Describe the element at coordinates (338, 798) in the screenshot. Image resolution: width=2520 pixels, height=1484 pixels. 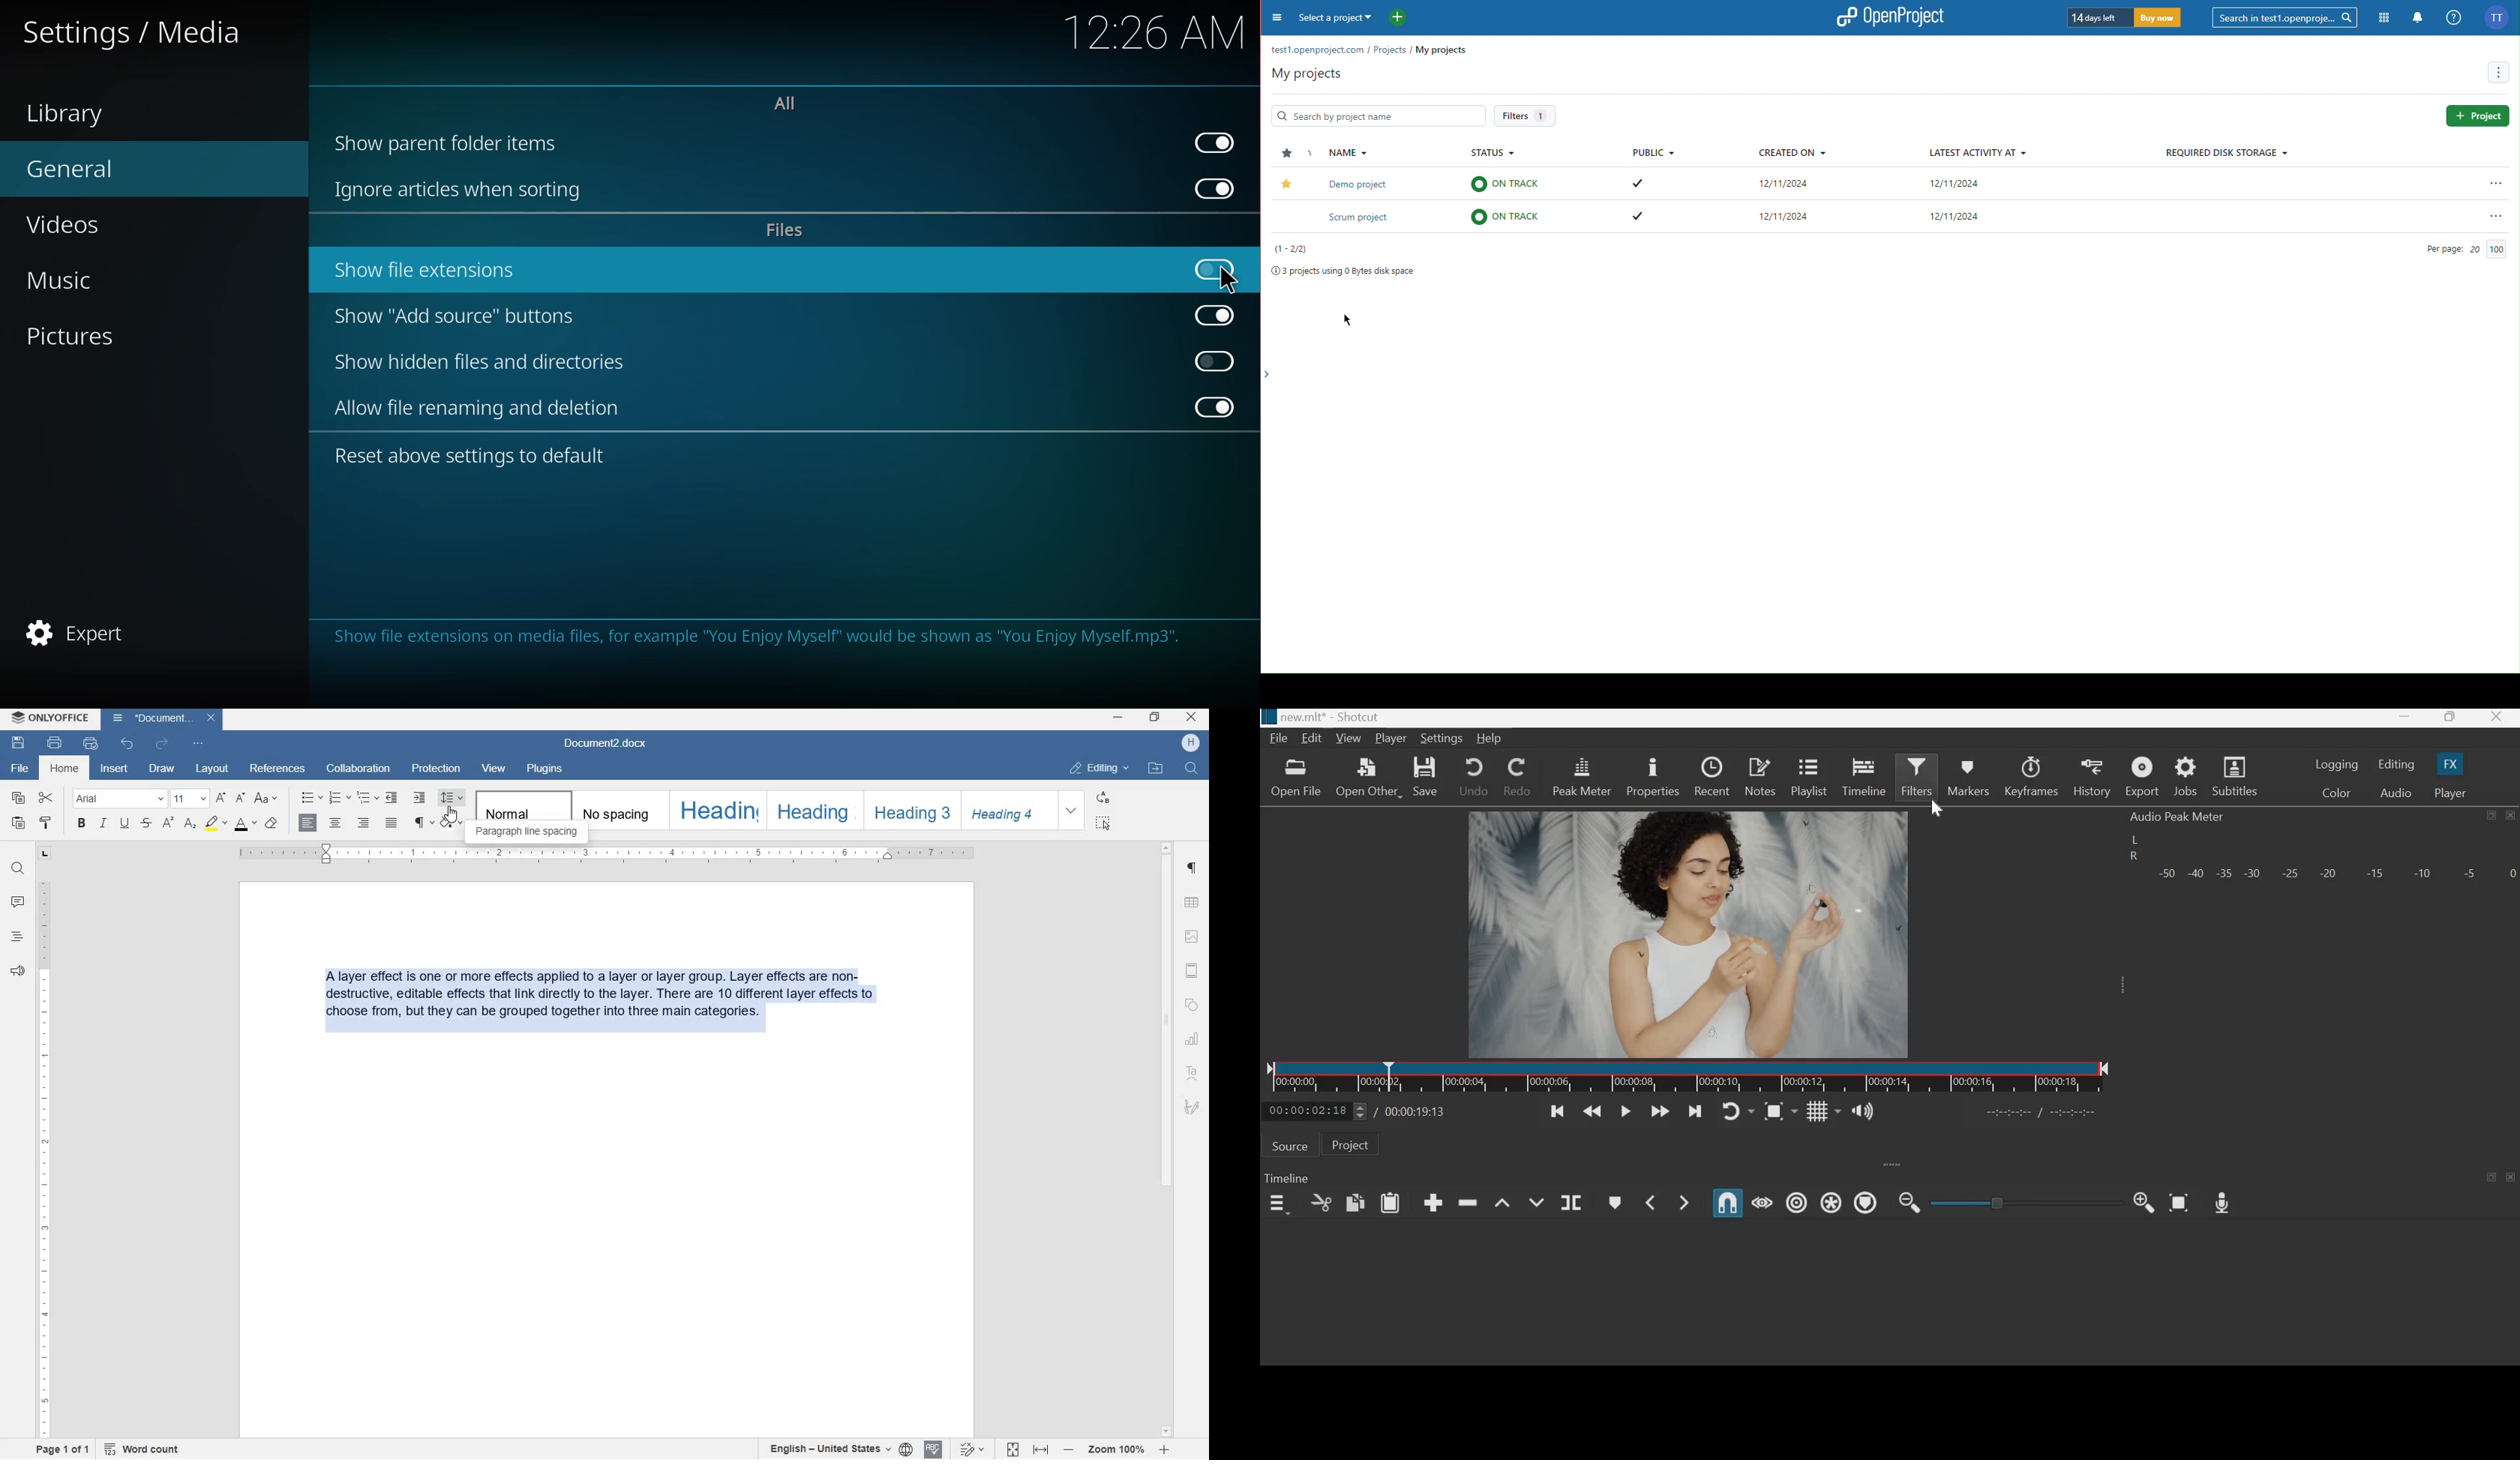
I see `numbering` at that location.